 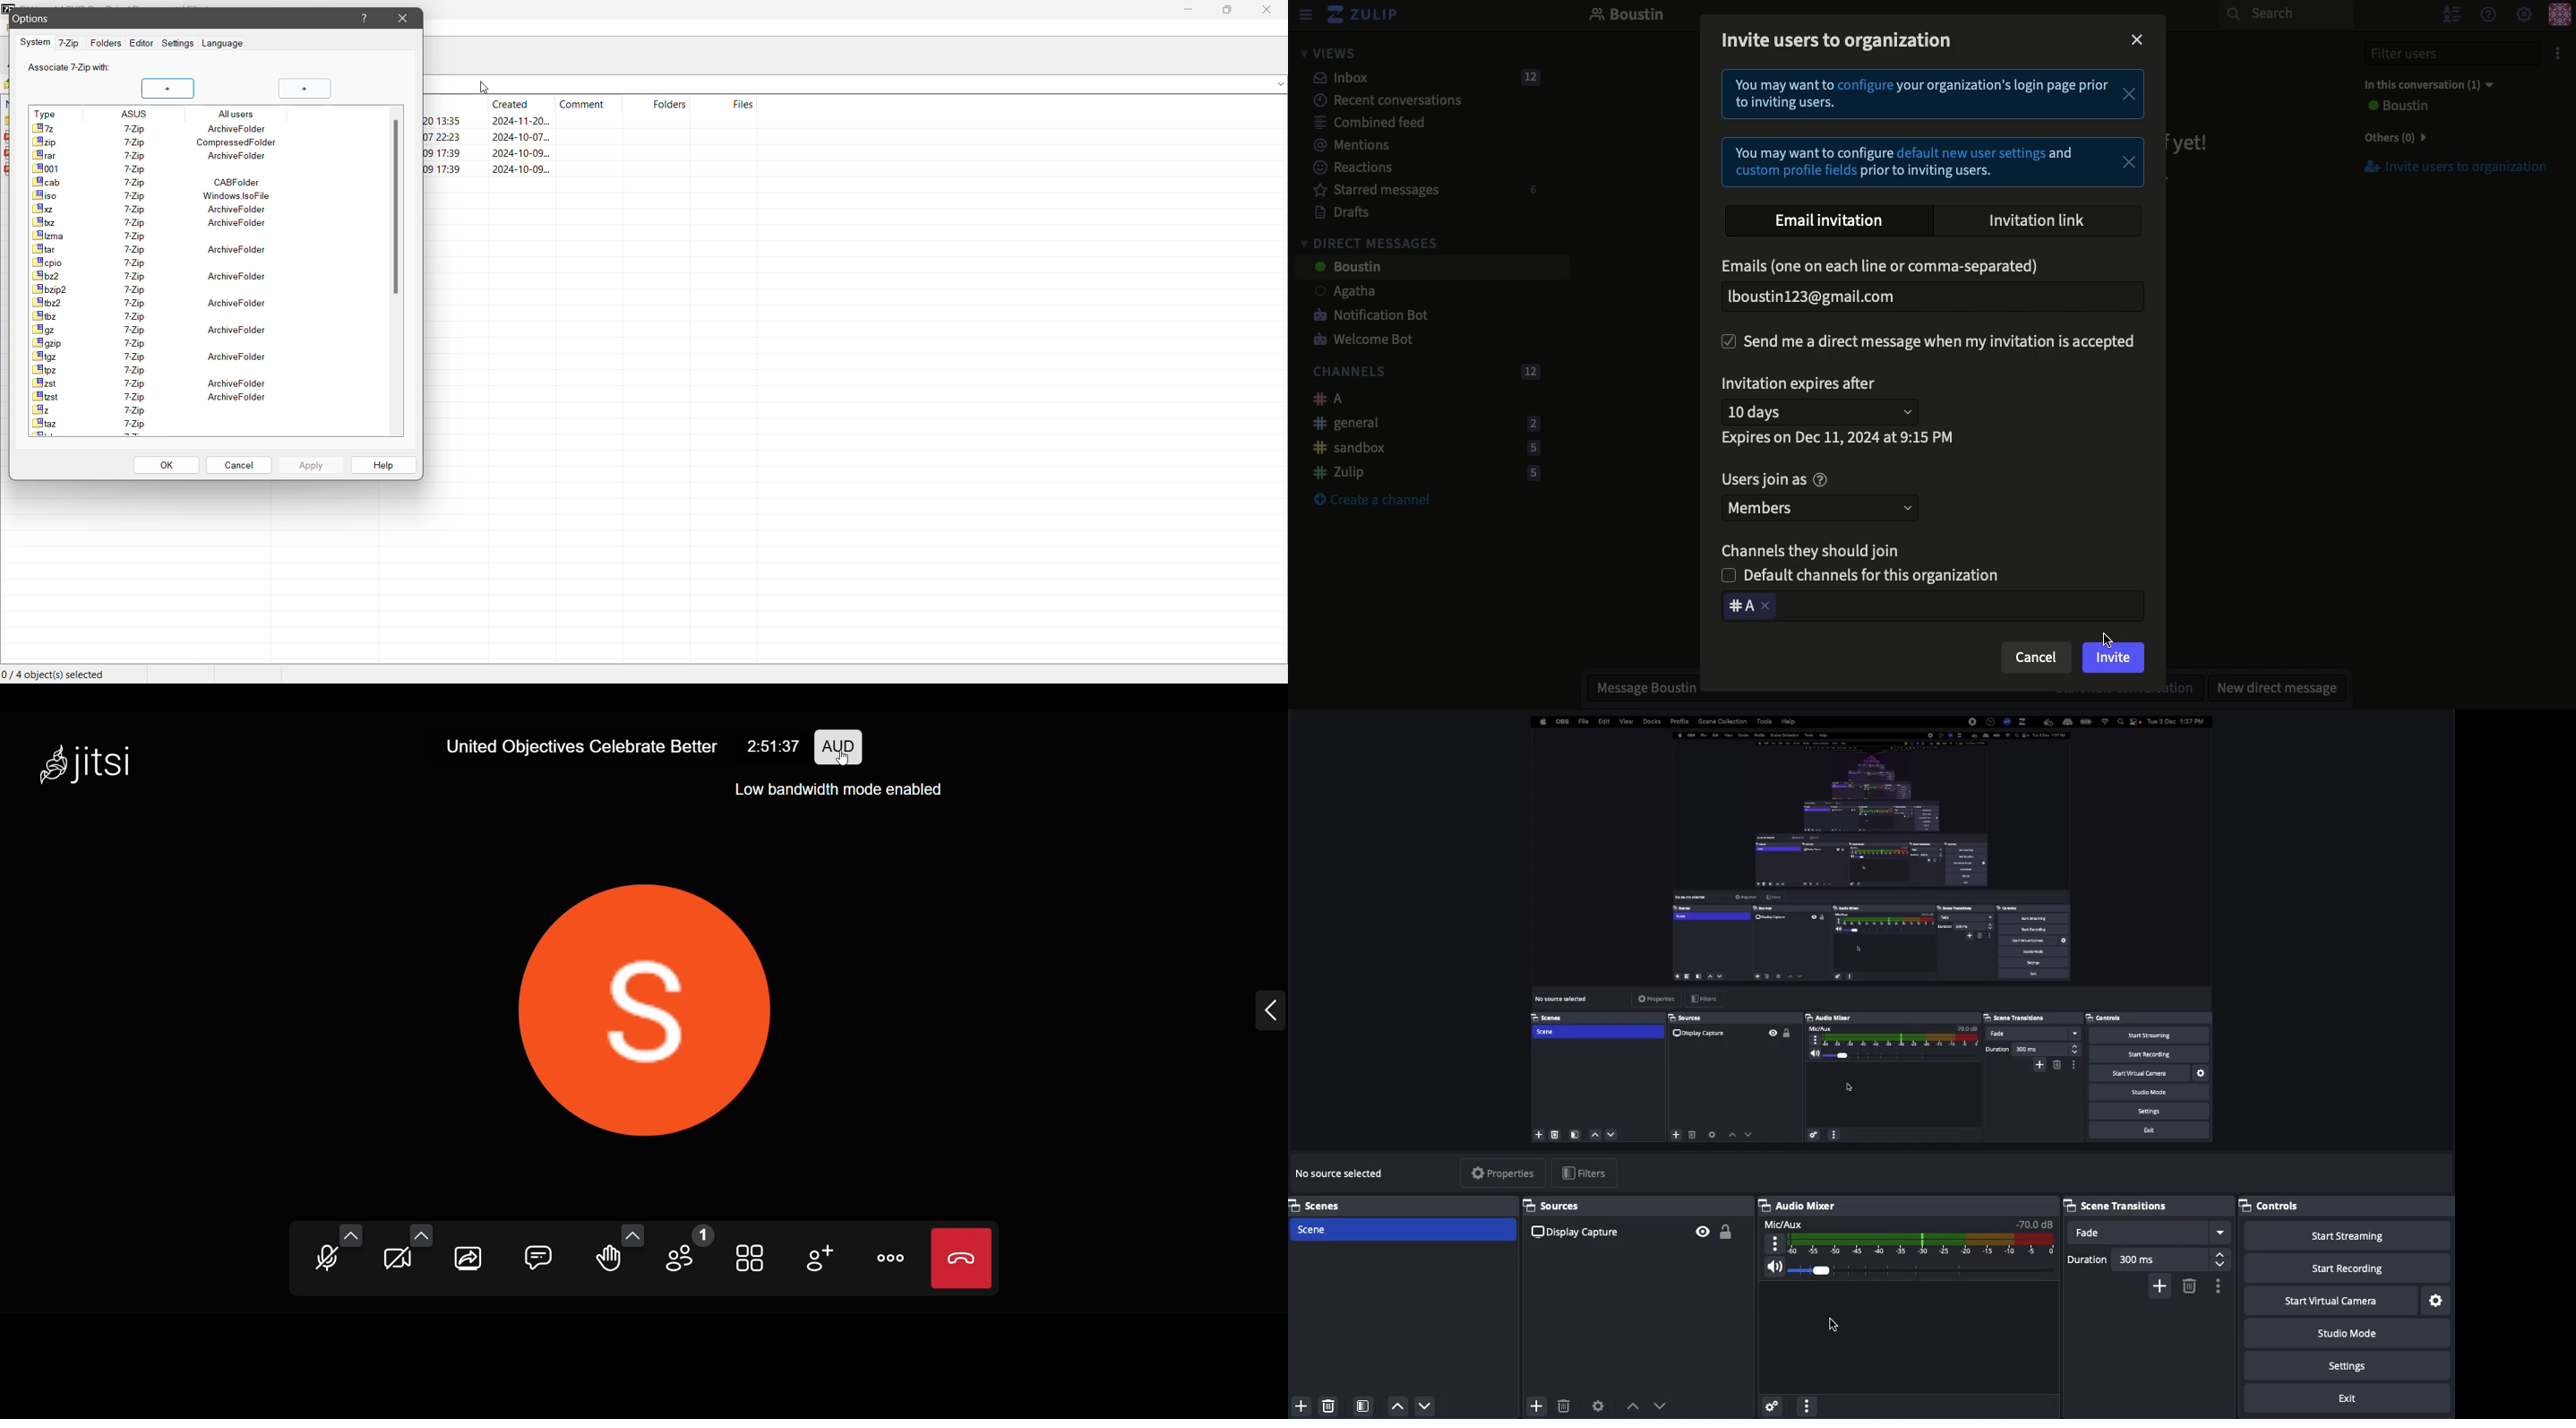 I want to click on Vertical Scroll Bar, so click(x=396, y=208).